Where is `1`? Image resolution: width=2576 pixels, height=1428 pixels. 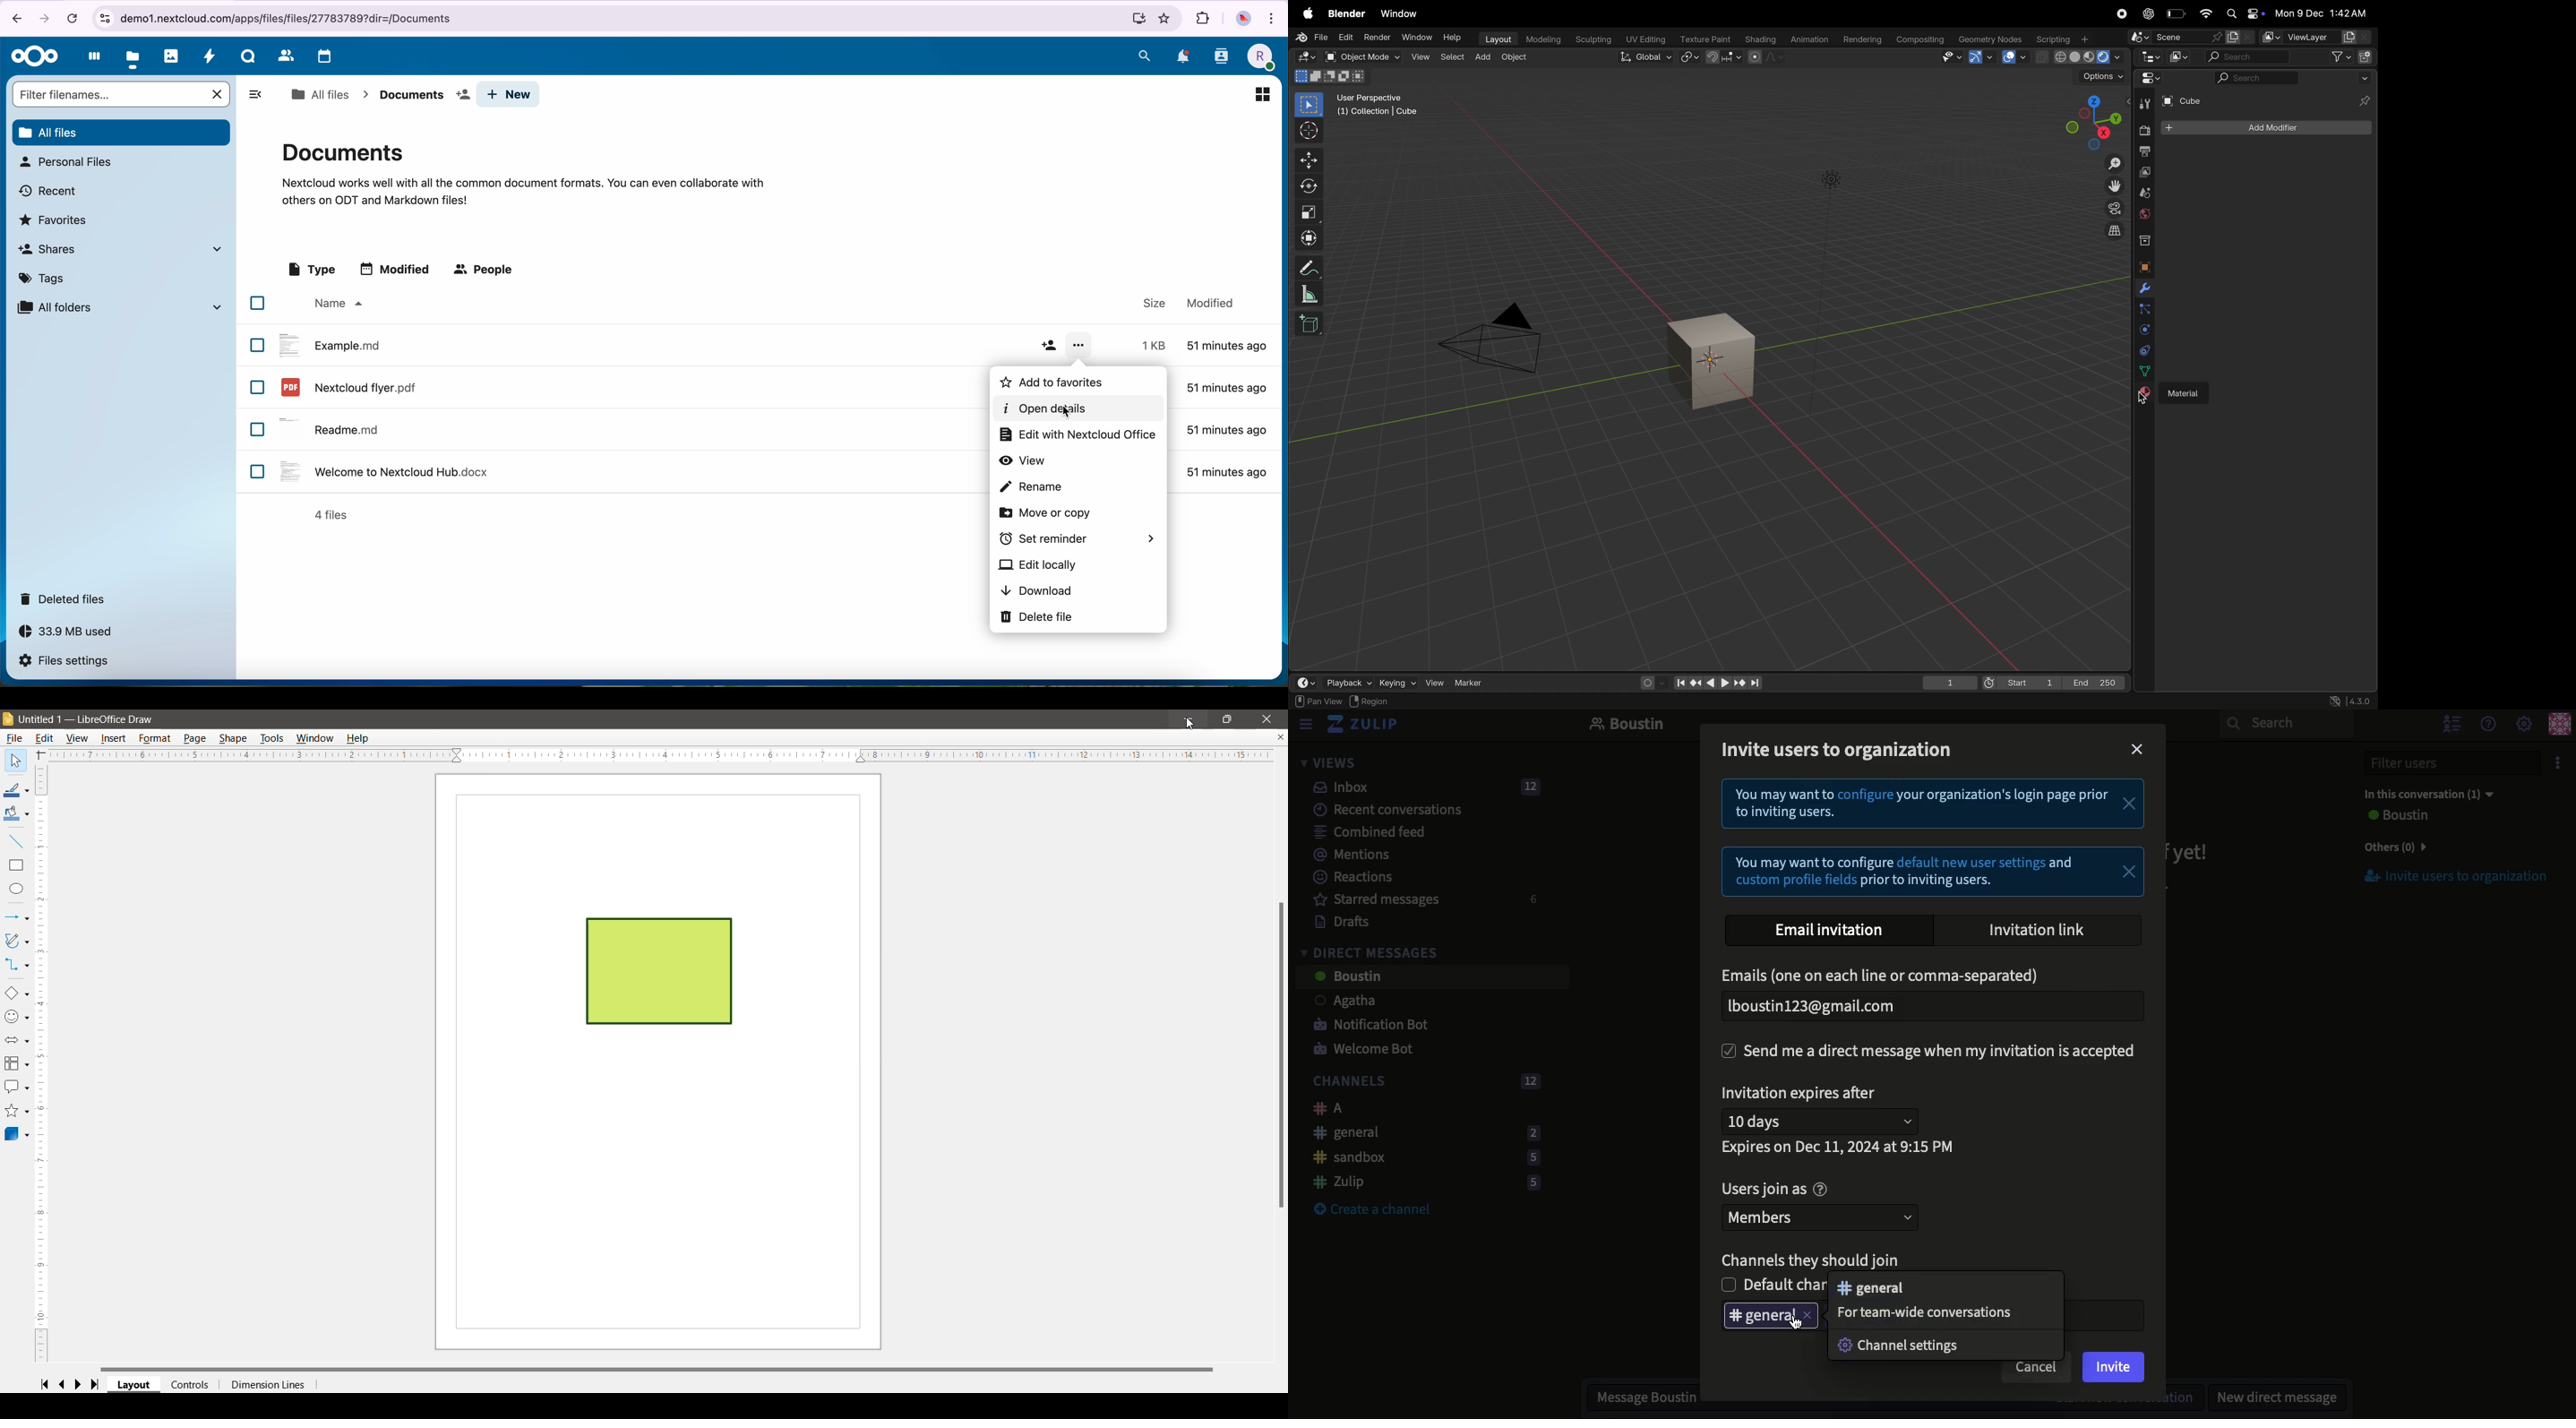
1 is located at coordinates (1950, 683).